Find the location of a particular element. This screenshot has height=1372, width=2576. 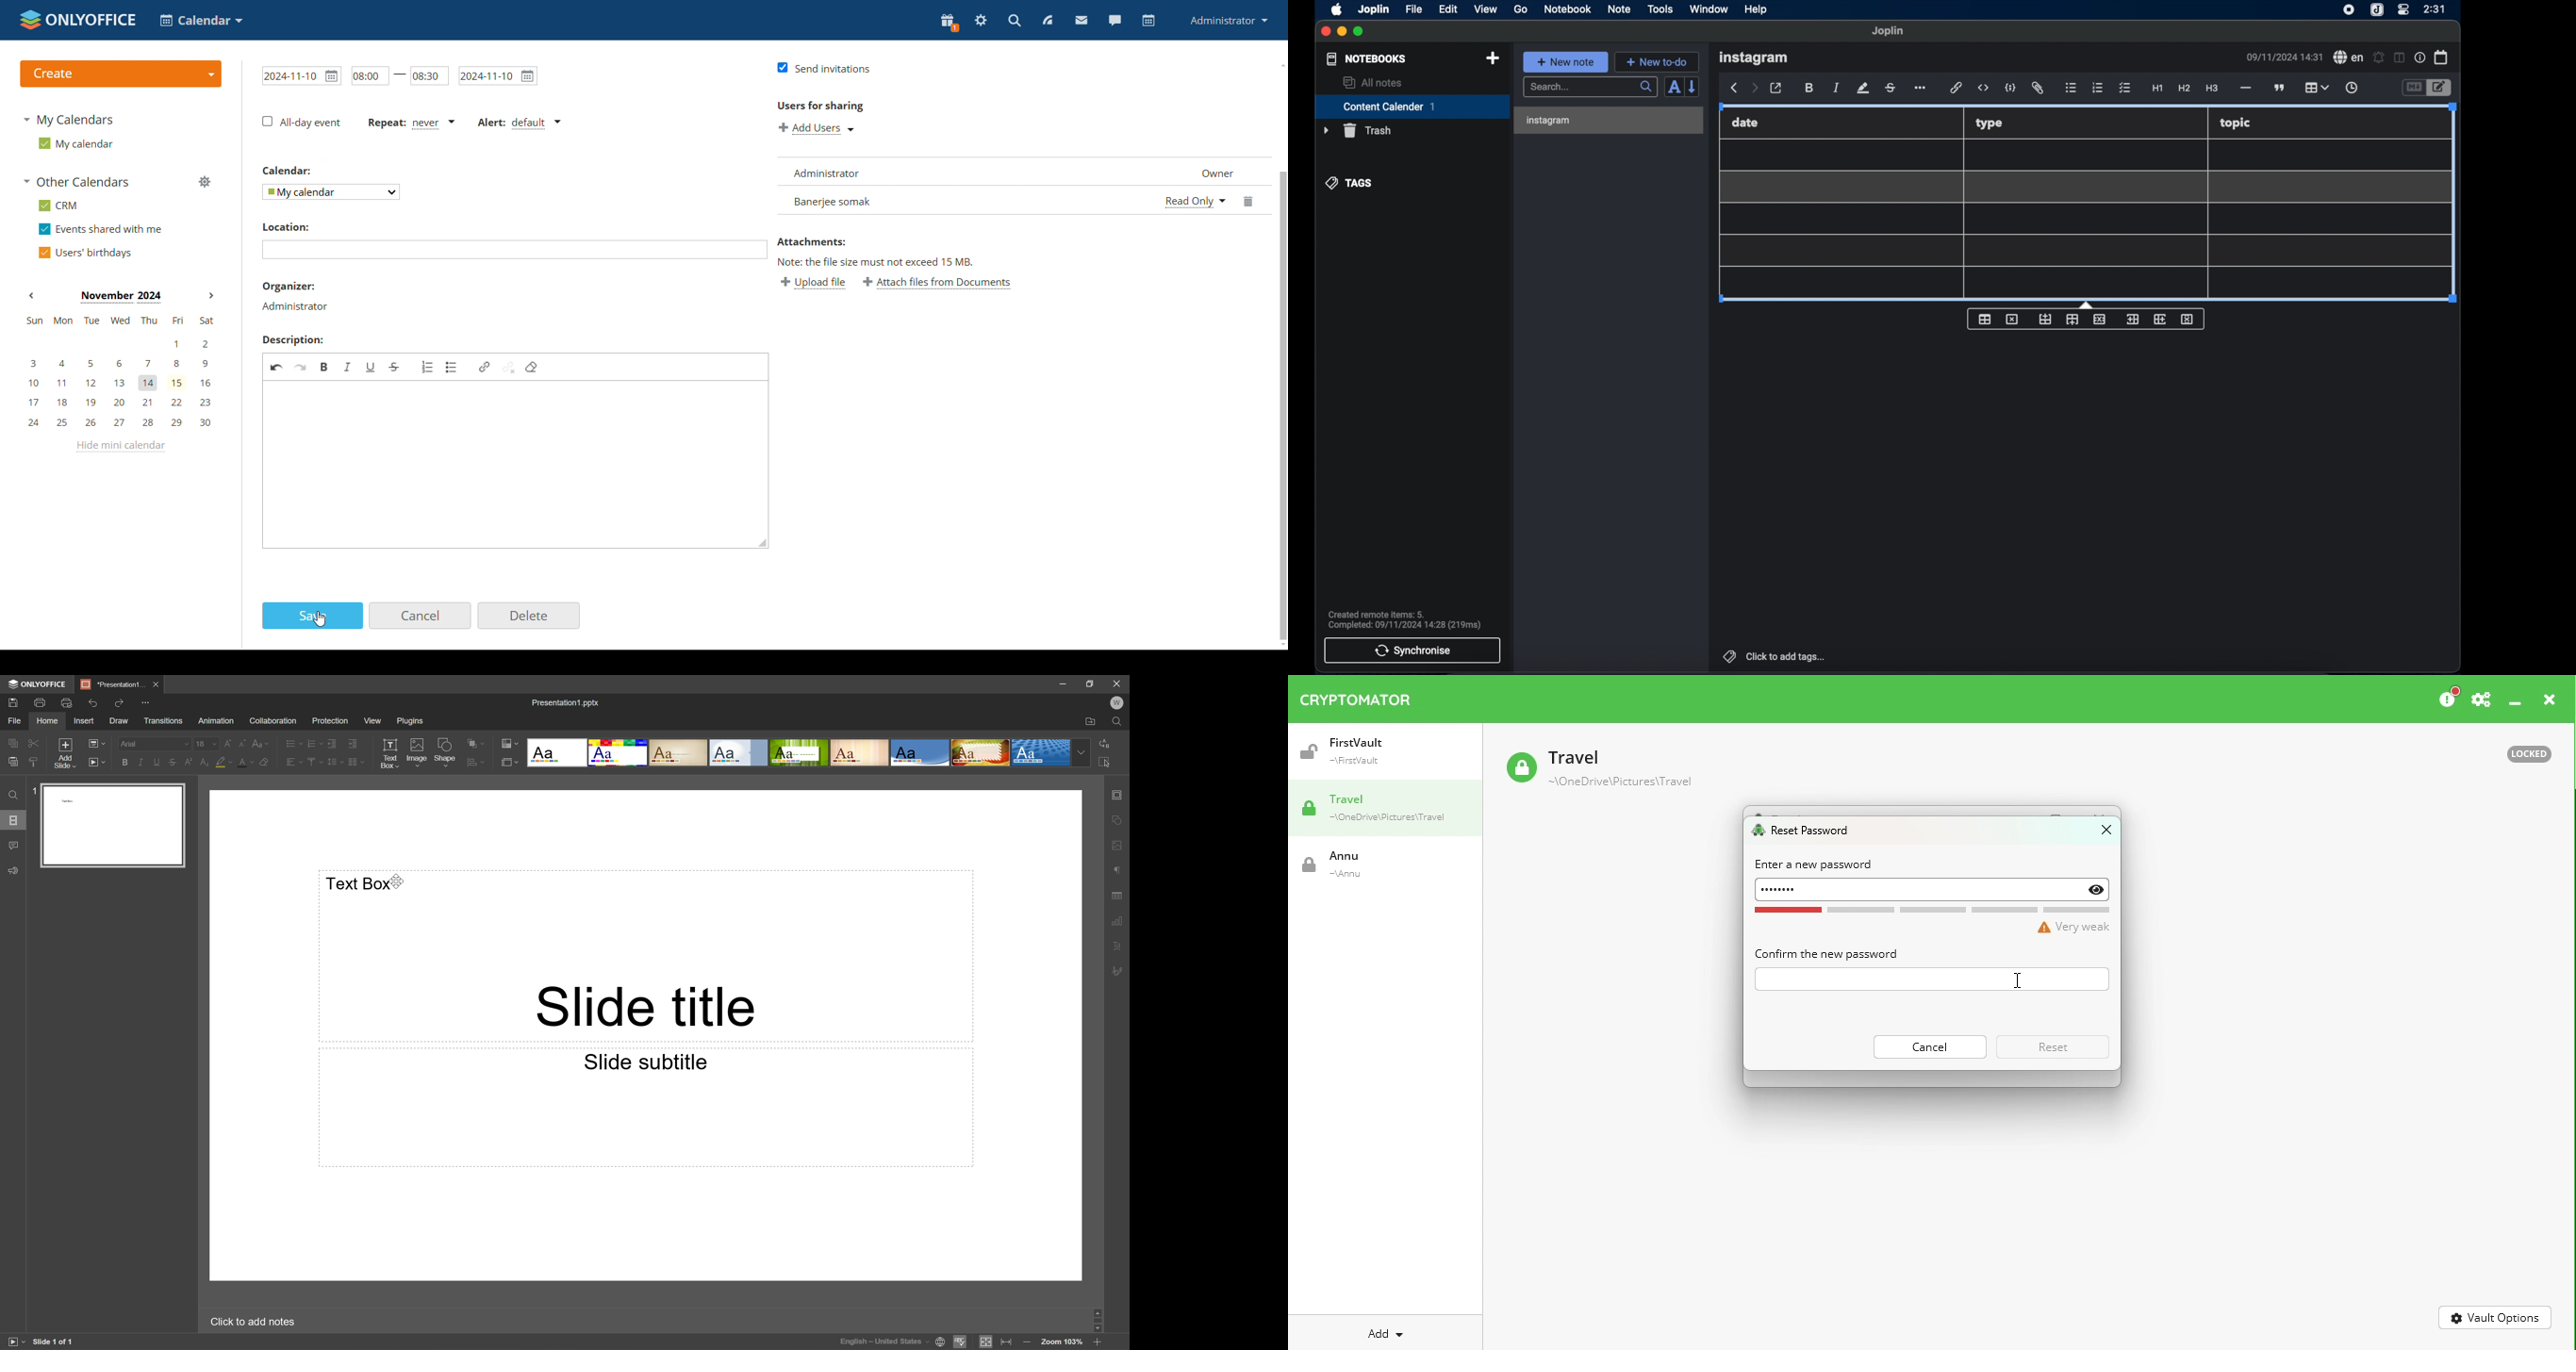

hyperlink is located at coordinates (1956, 87).